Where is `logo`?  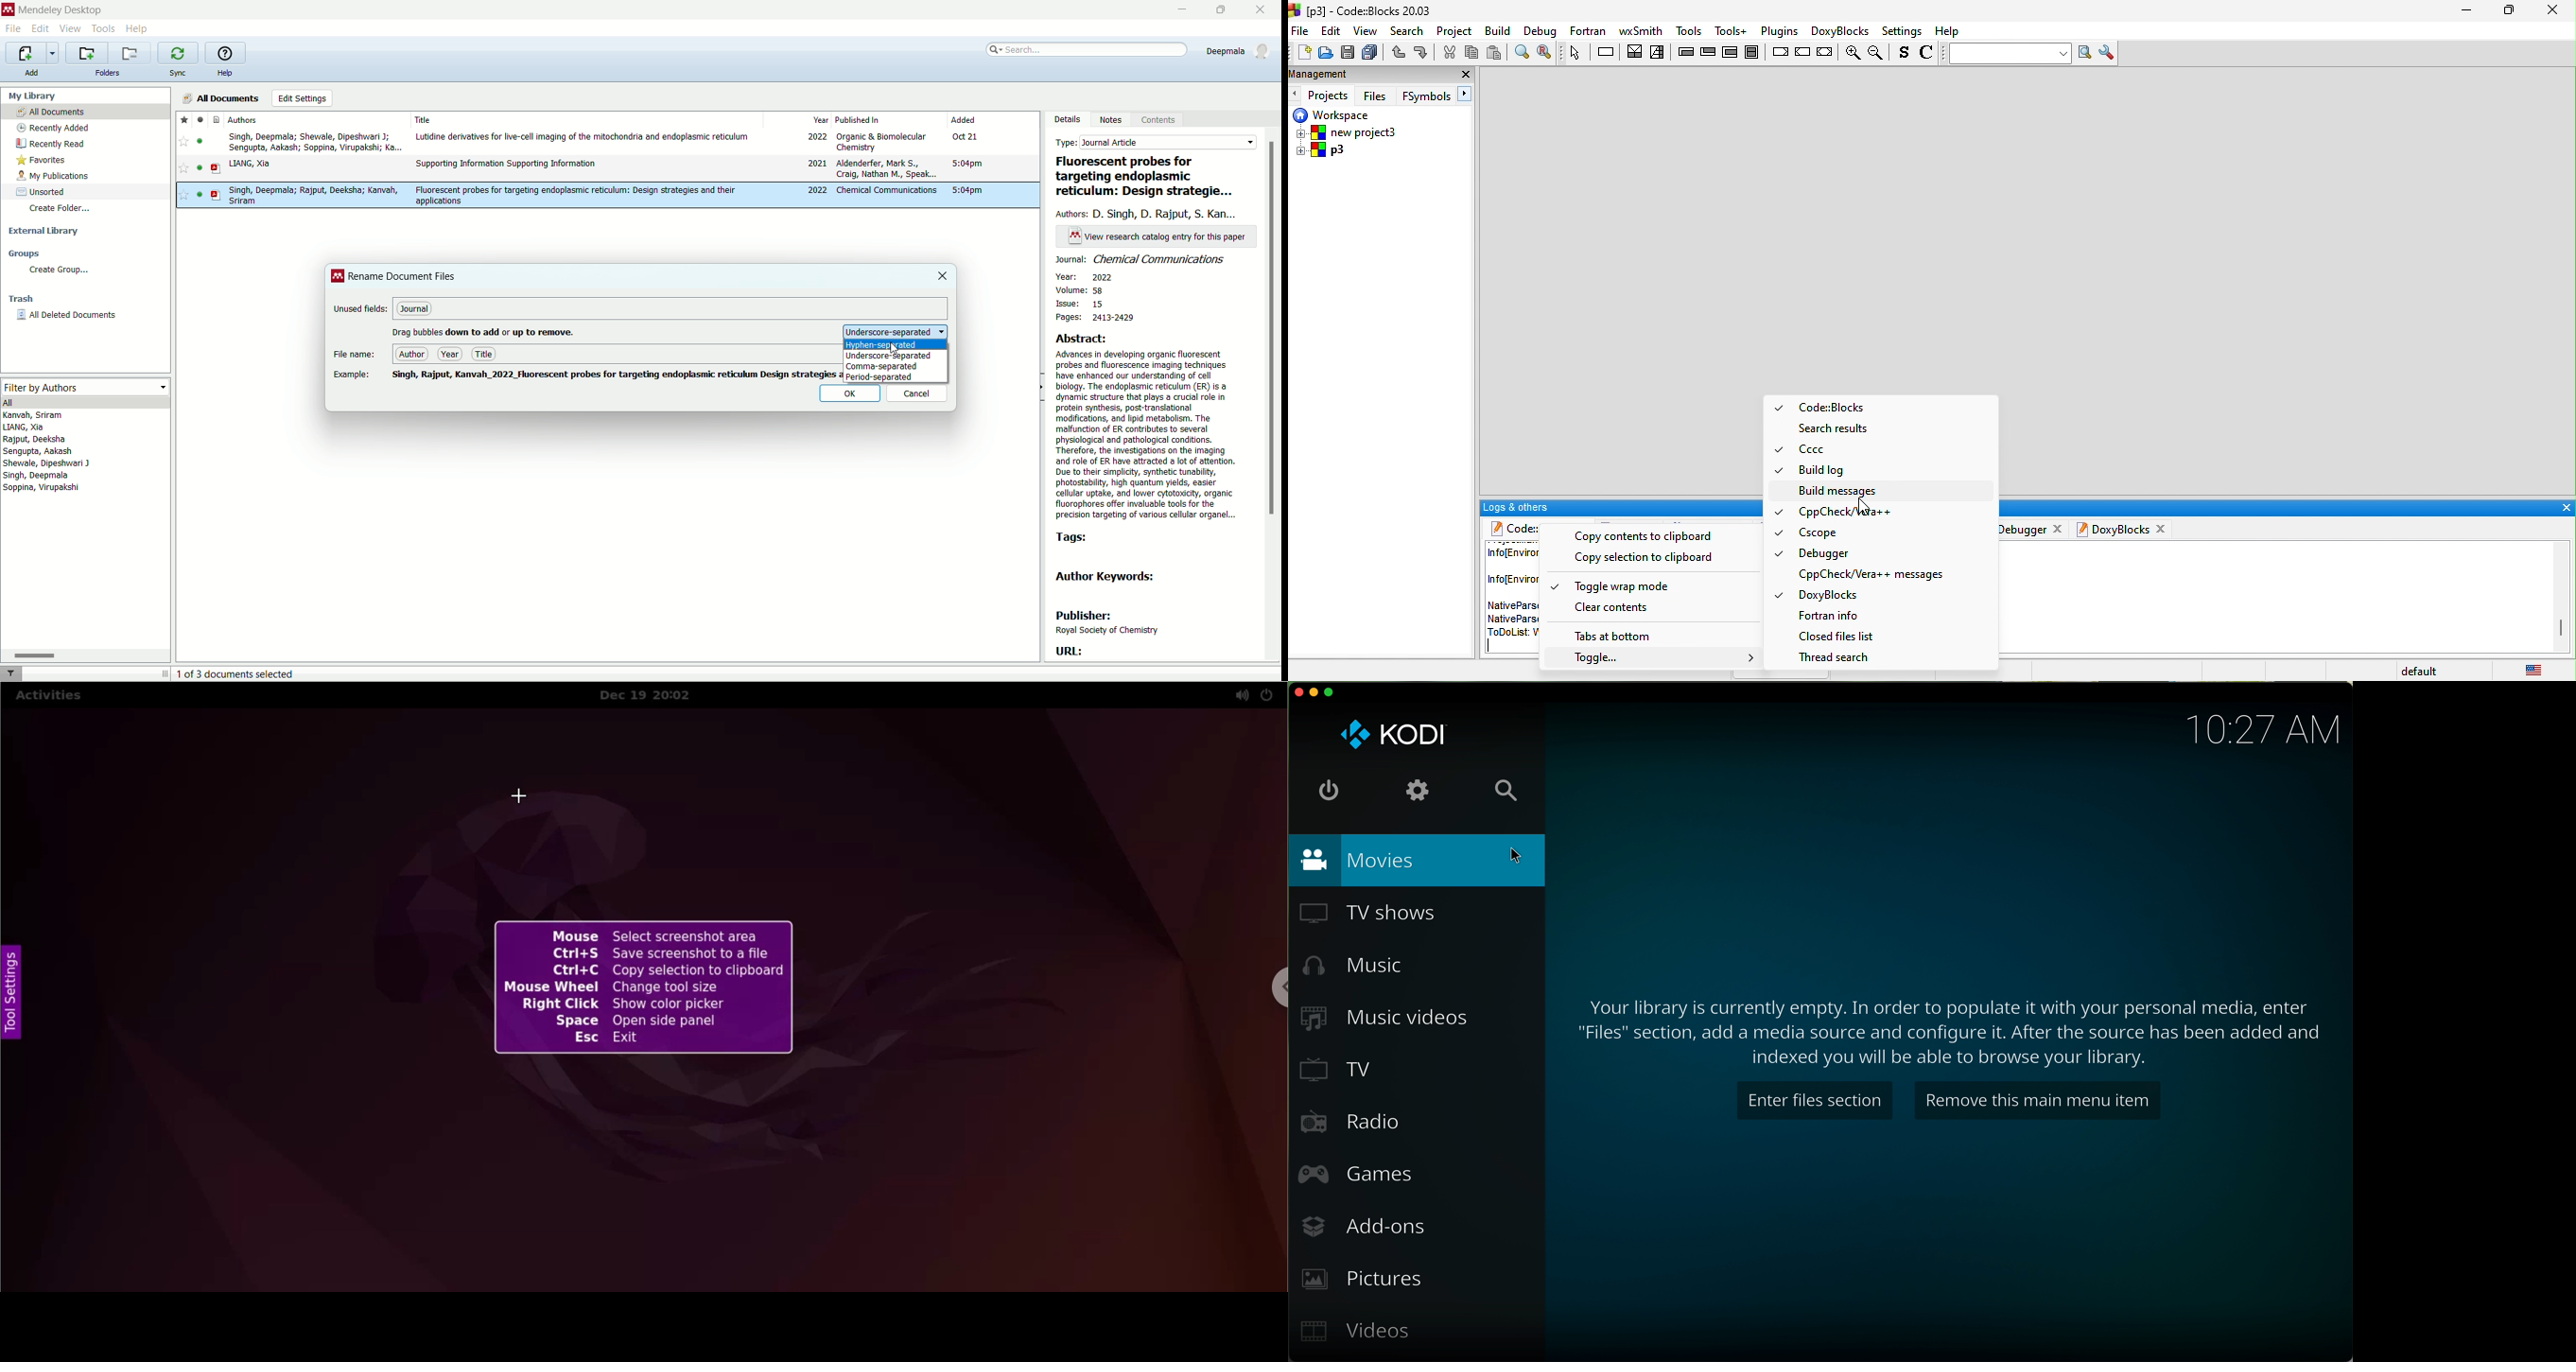
logo is located at coordinates (8, 9).